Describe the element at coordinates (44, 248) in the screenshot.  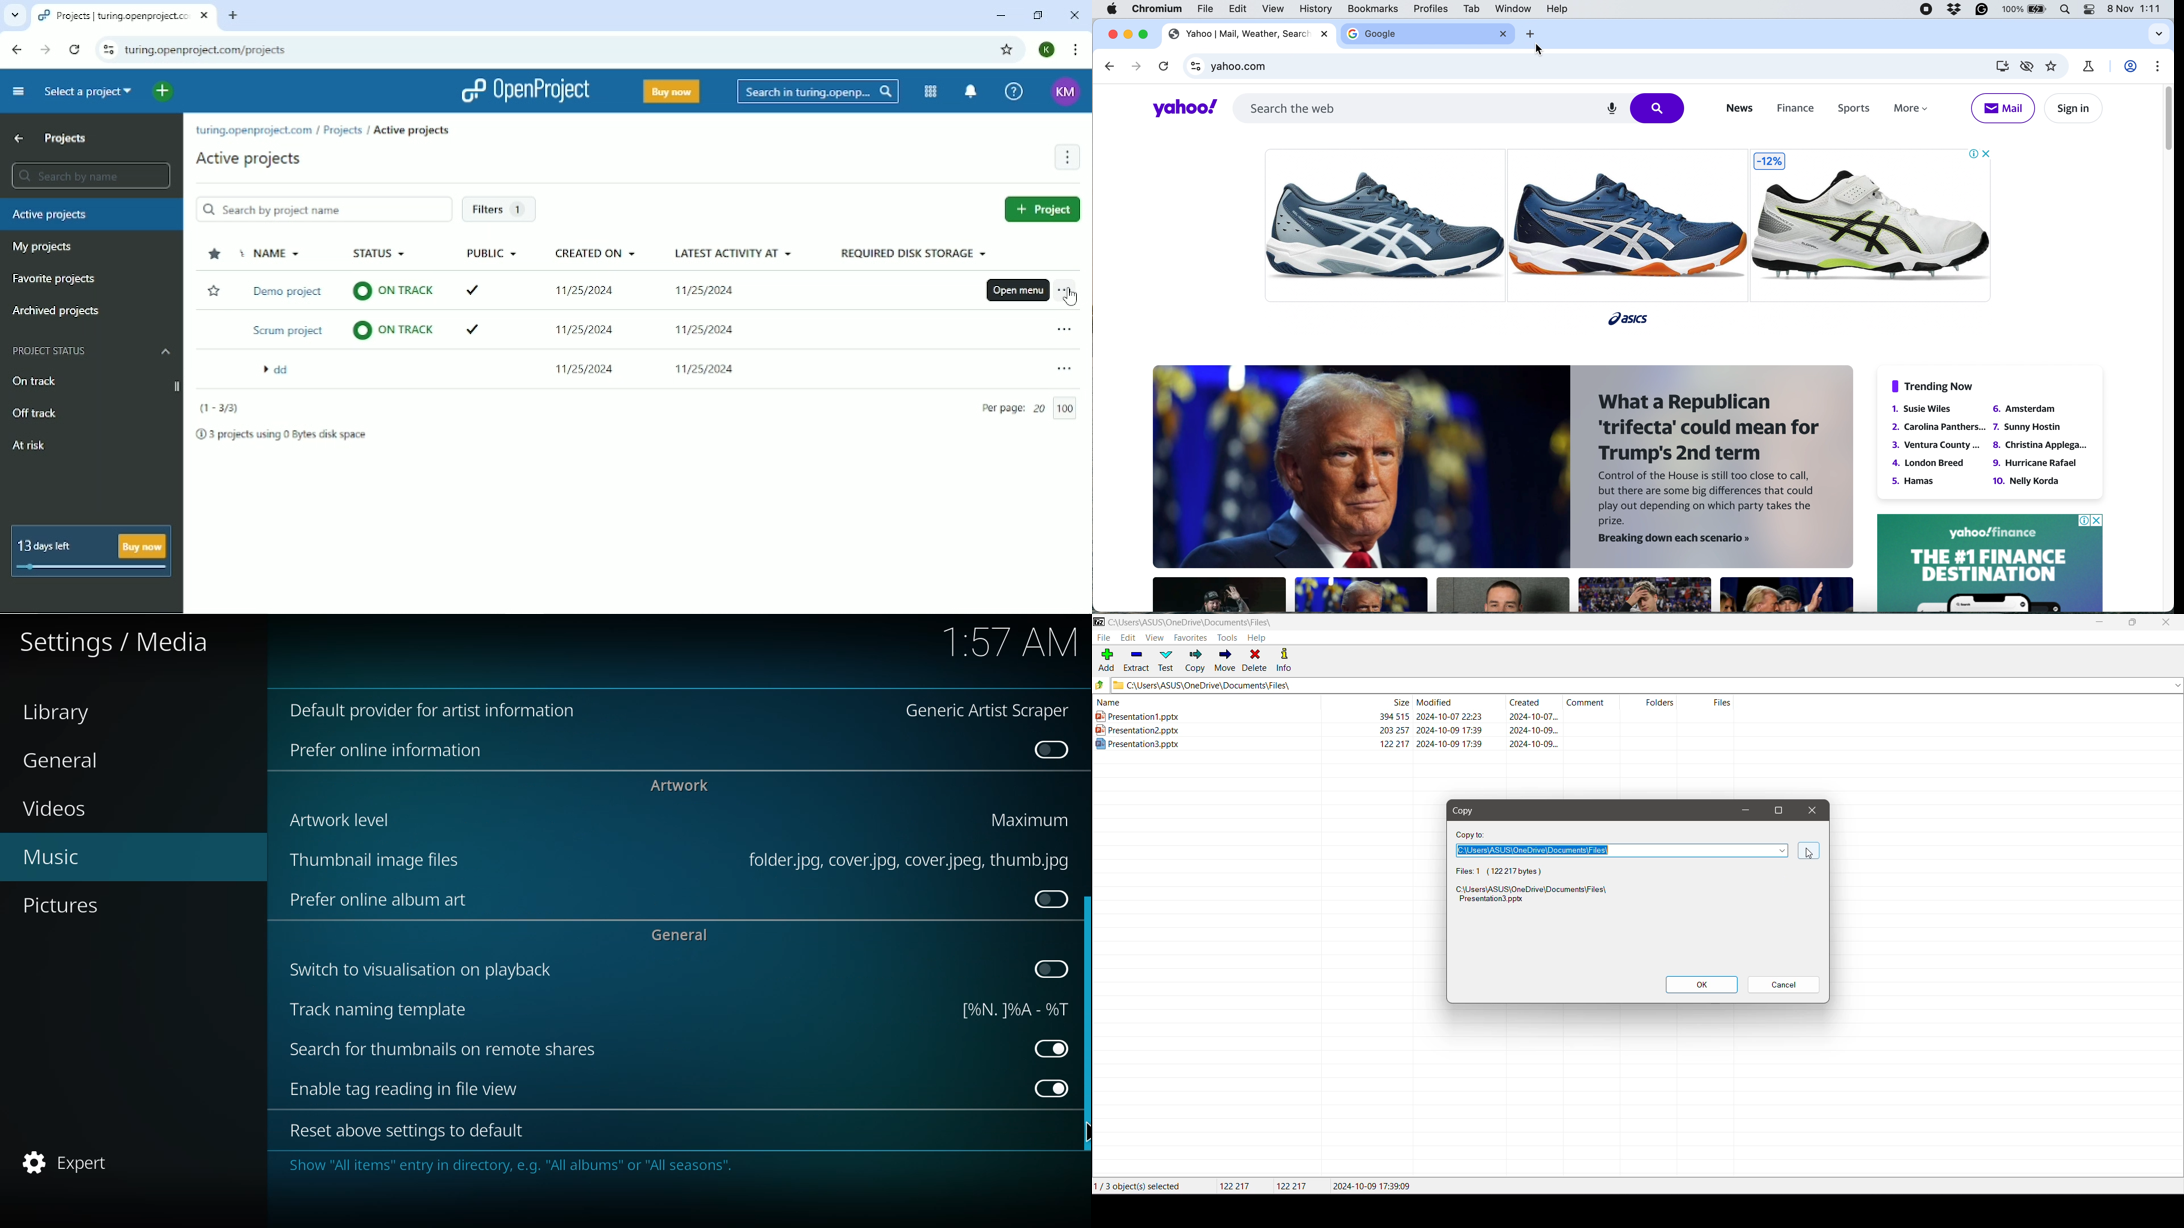
I see `My projects` at that location.